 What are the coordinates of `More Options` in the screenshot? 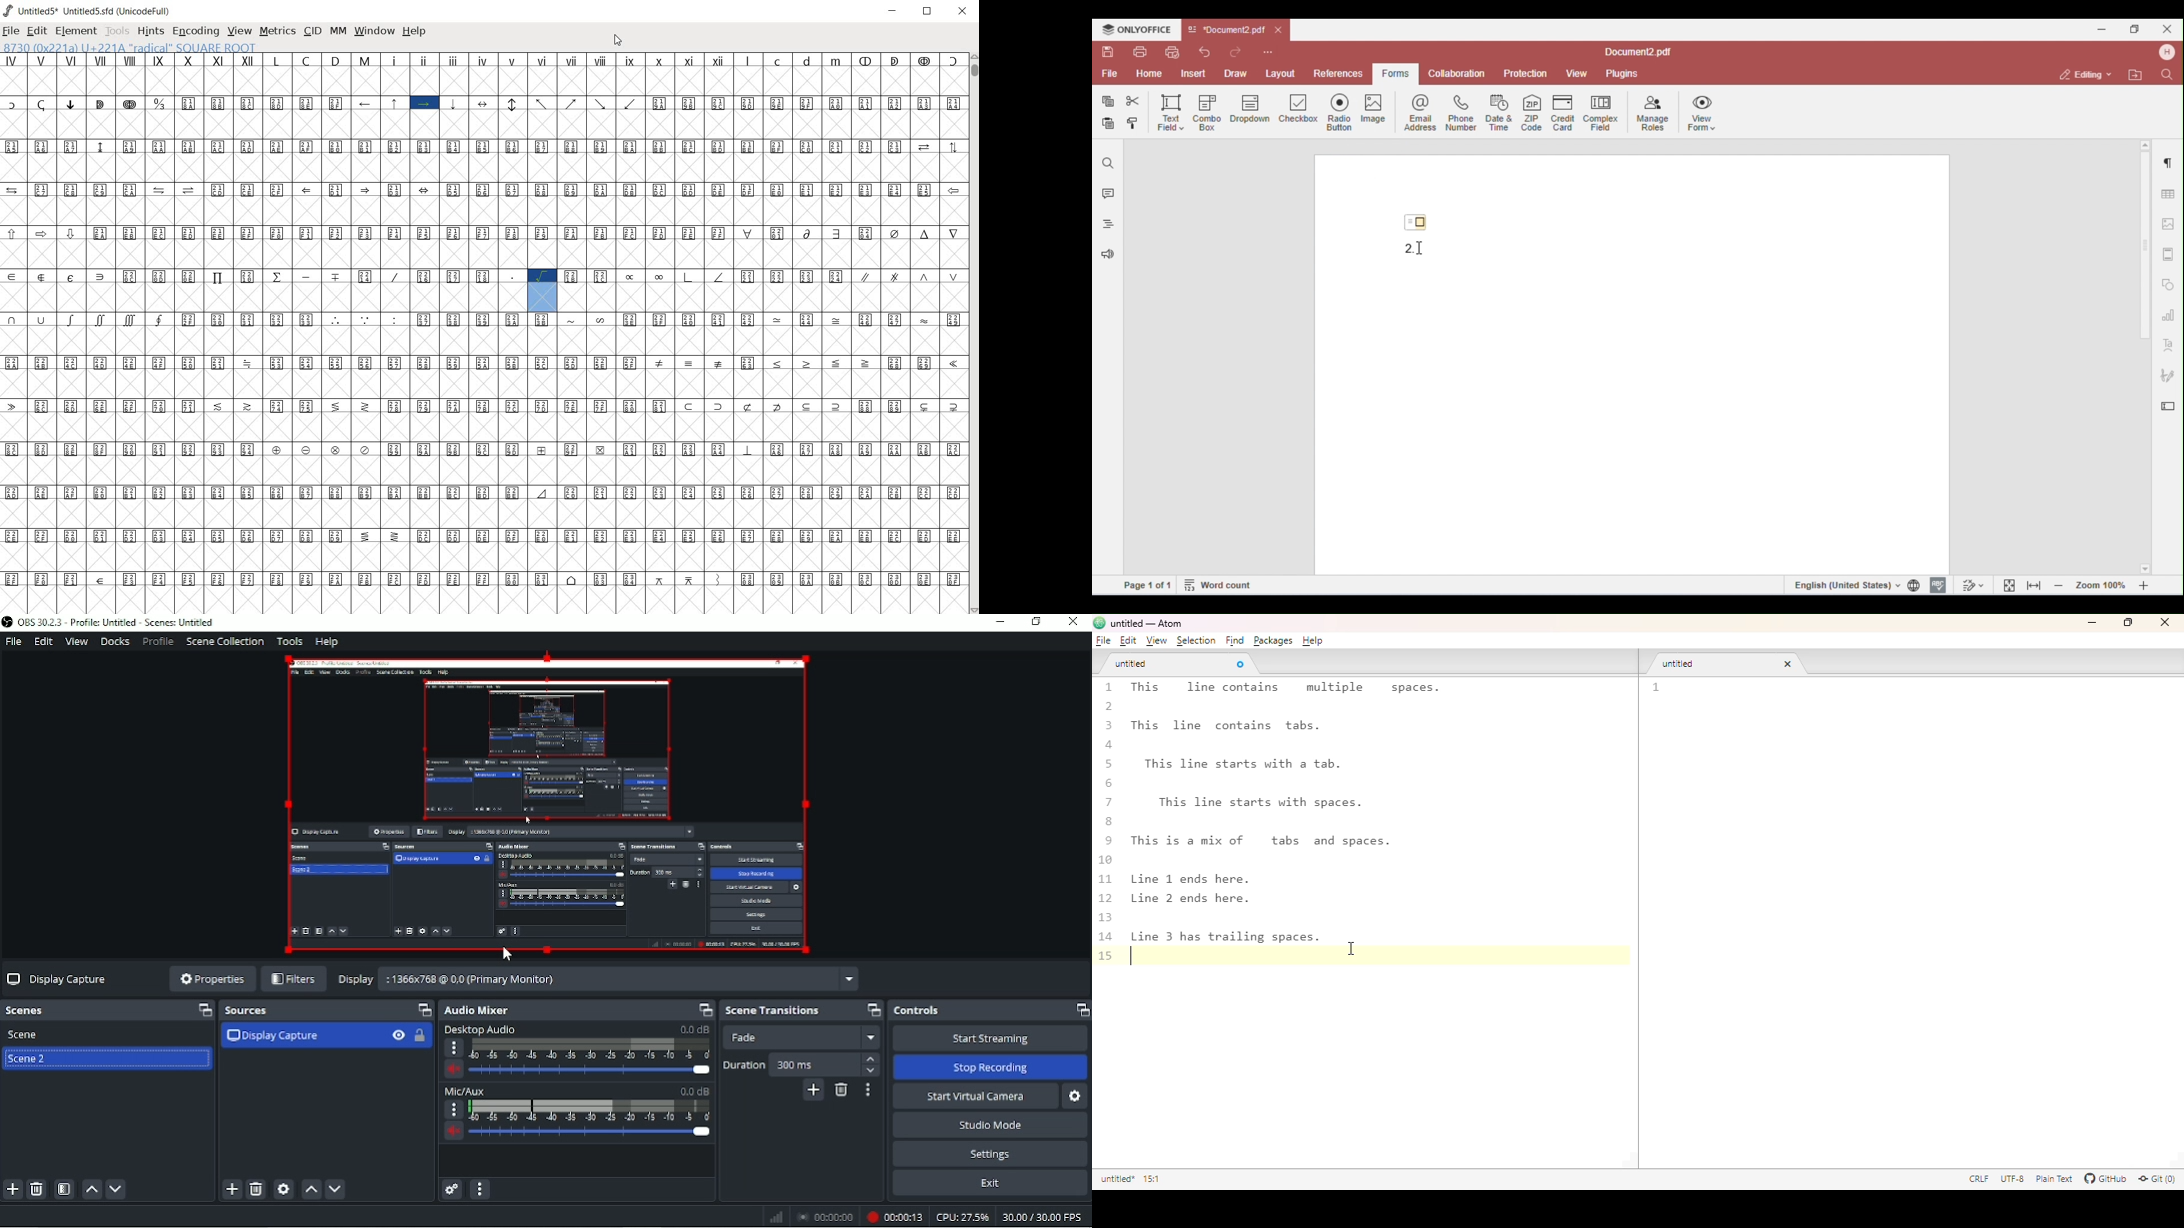 It's located at (451, 1109).